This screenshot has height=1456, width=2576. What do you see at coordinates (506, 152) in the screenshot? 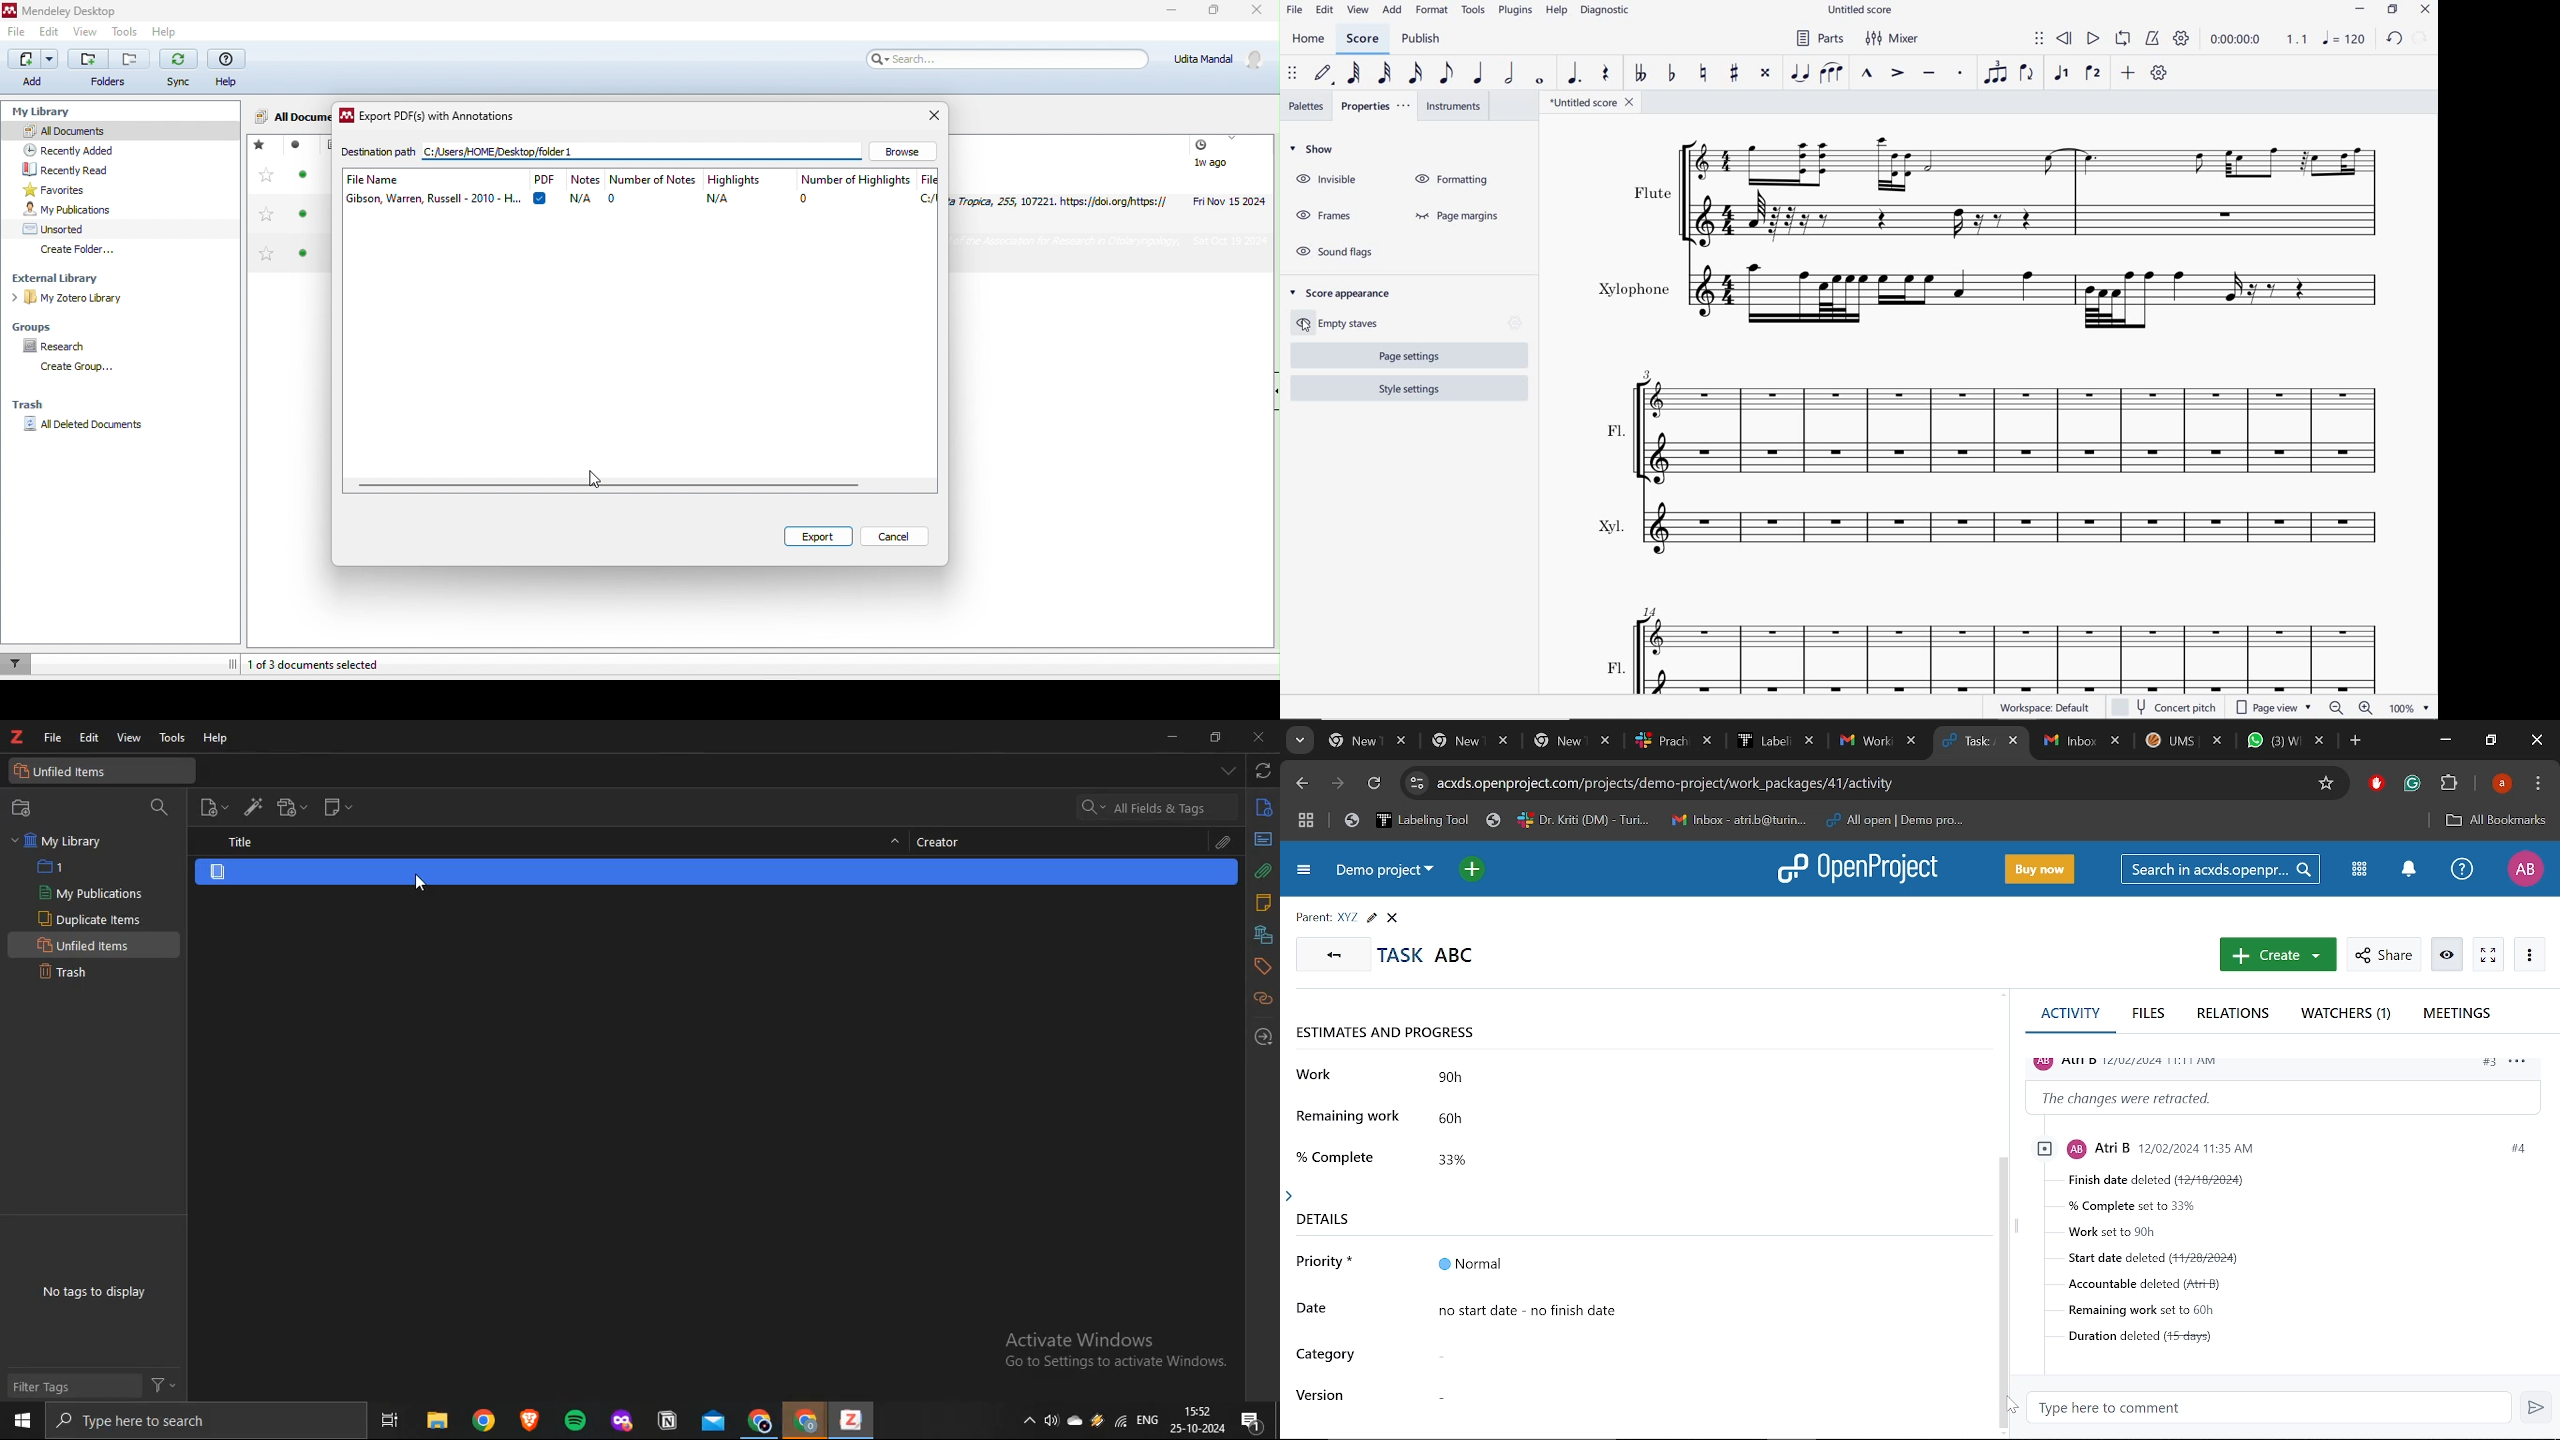
I see `Destination path C:/Users/HOME Desktop /folder 1` at bounding box center [506, 152].